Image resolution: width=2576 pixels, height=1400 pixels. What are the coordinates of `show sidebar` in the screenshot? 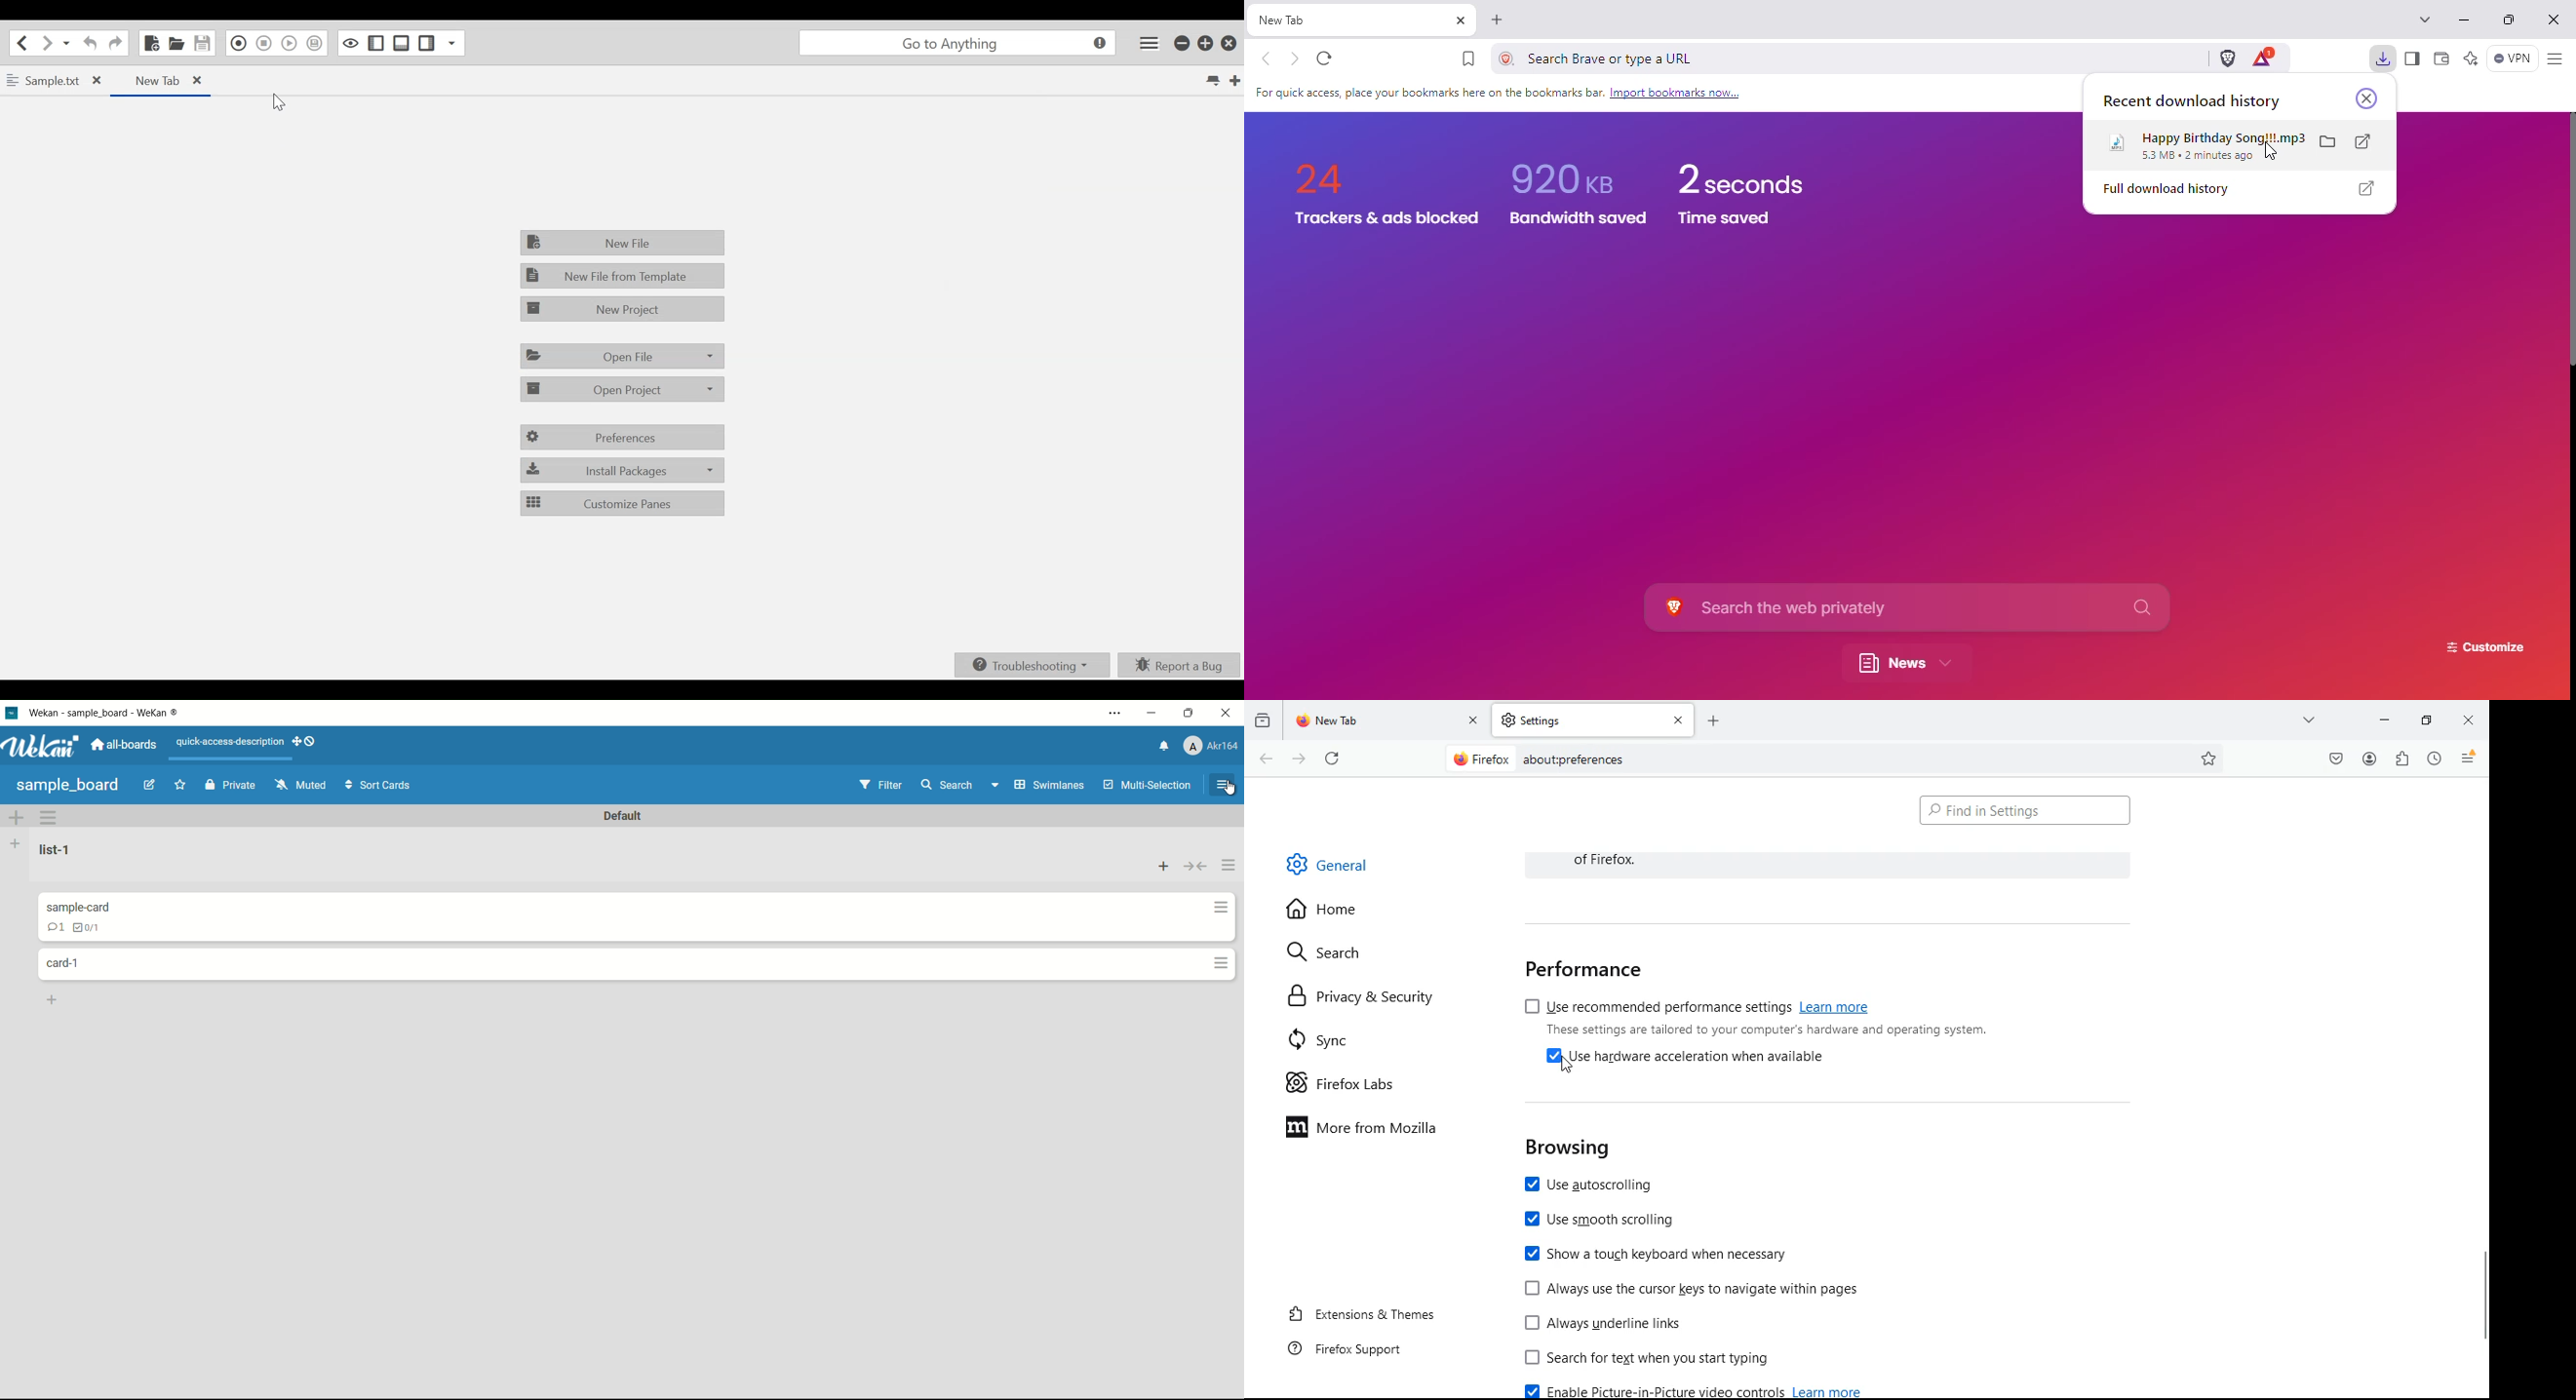 It's located at (2413, 58).